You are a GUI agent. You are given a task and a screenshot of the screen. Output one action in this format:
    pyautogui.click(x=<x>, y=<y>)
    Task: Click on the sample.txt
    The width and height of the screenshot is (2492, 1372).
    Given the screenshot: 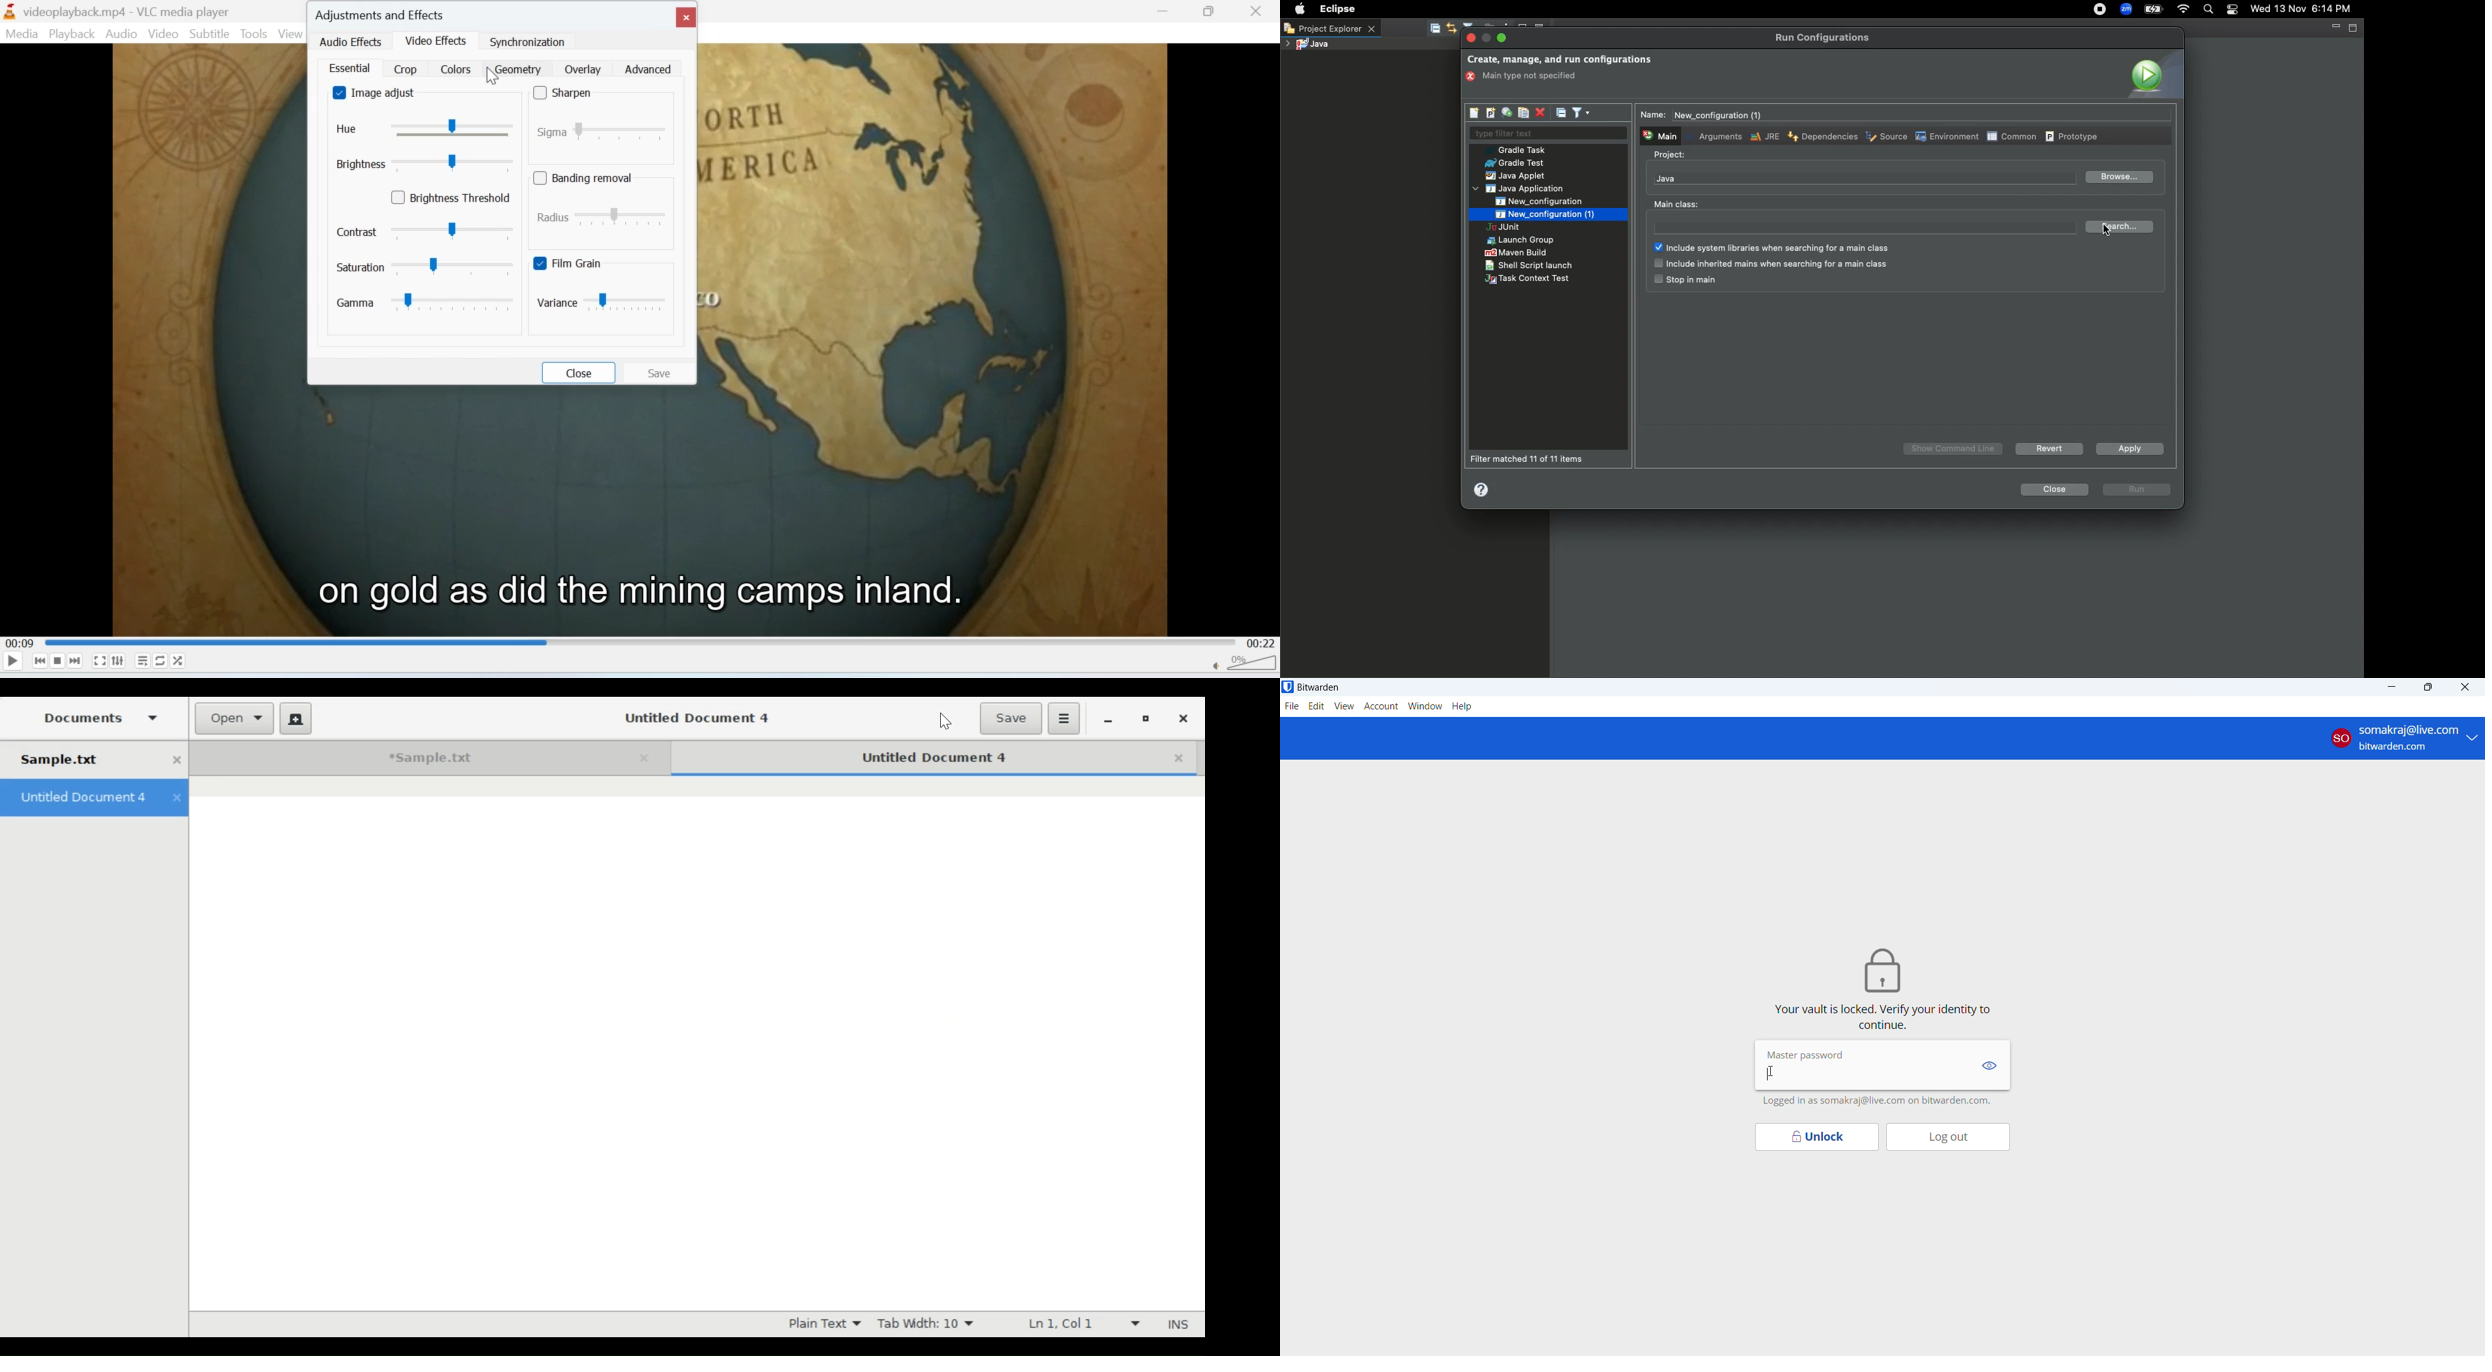 What is the action you would take?
    pyautogui.click(x=82, y=760)
    